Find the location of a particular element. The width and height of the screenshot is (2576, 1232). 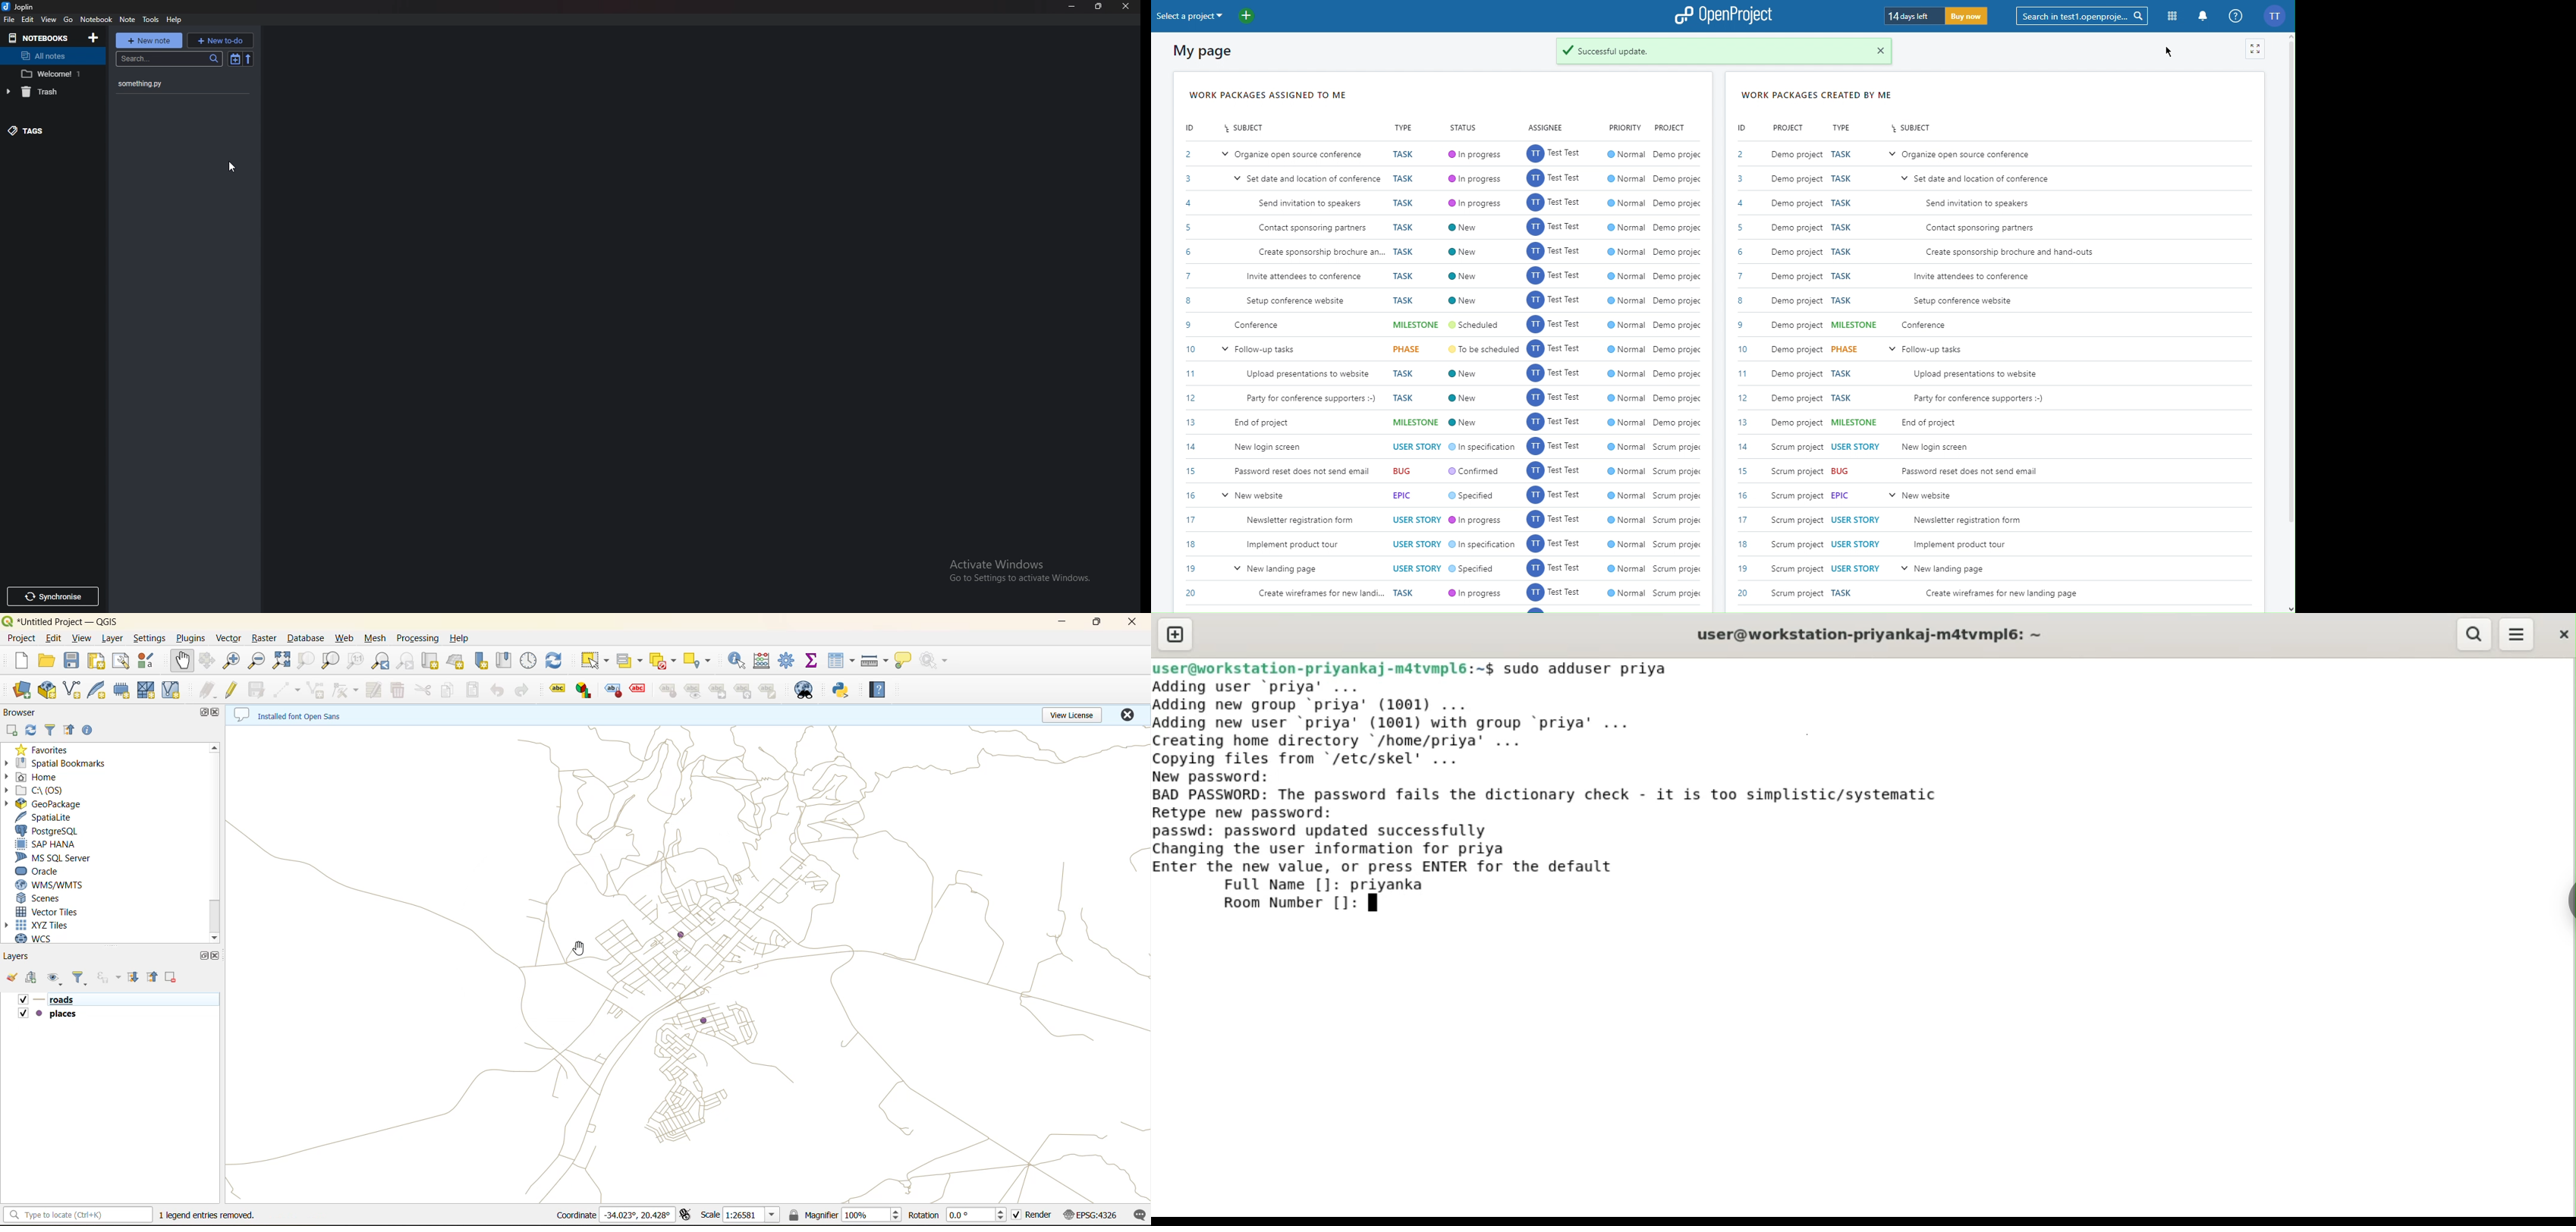

Trash is located at coordinates (47, 91).